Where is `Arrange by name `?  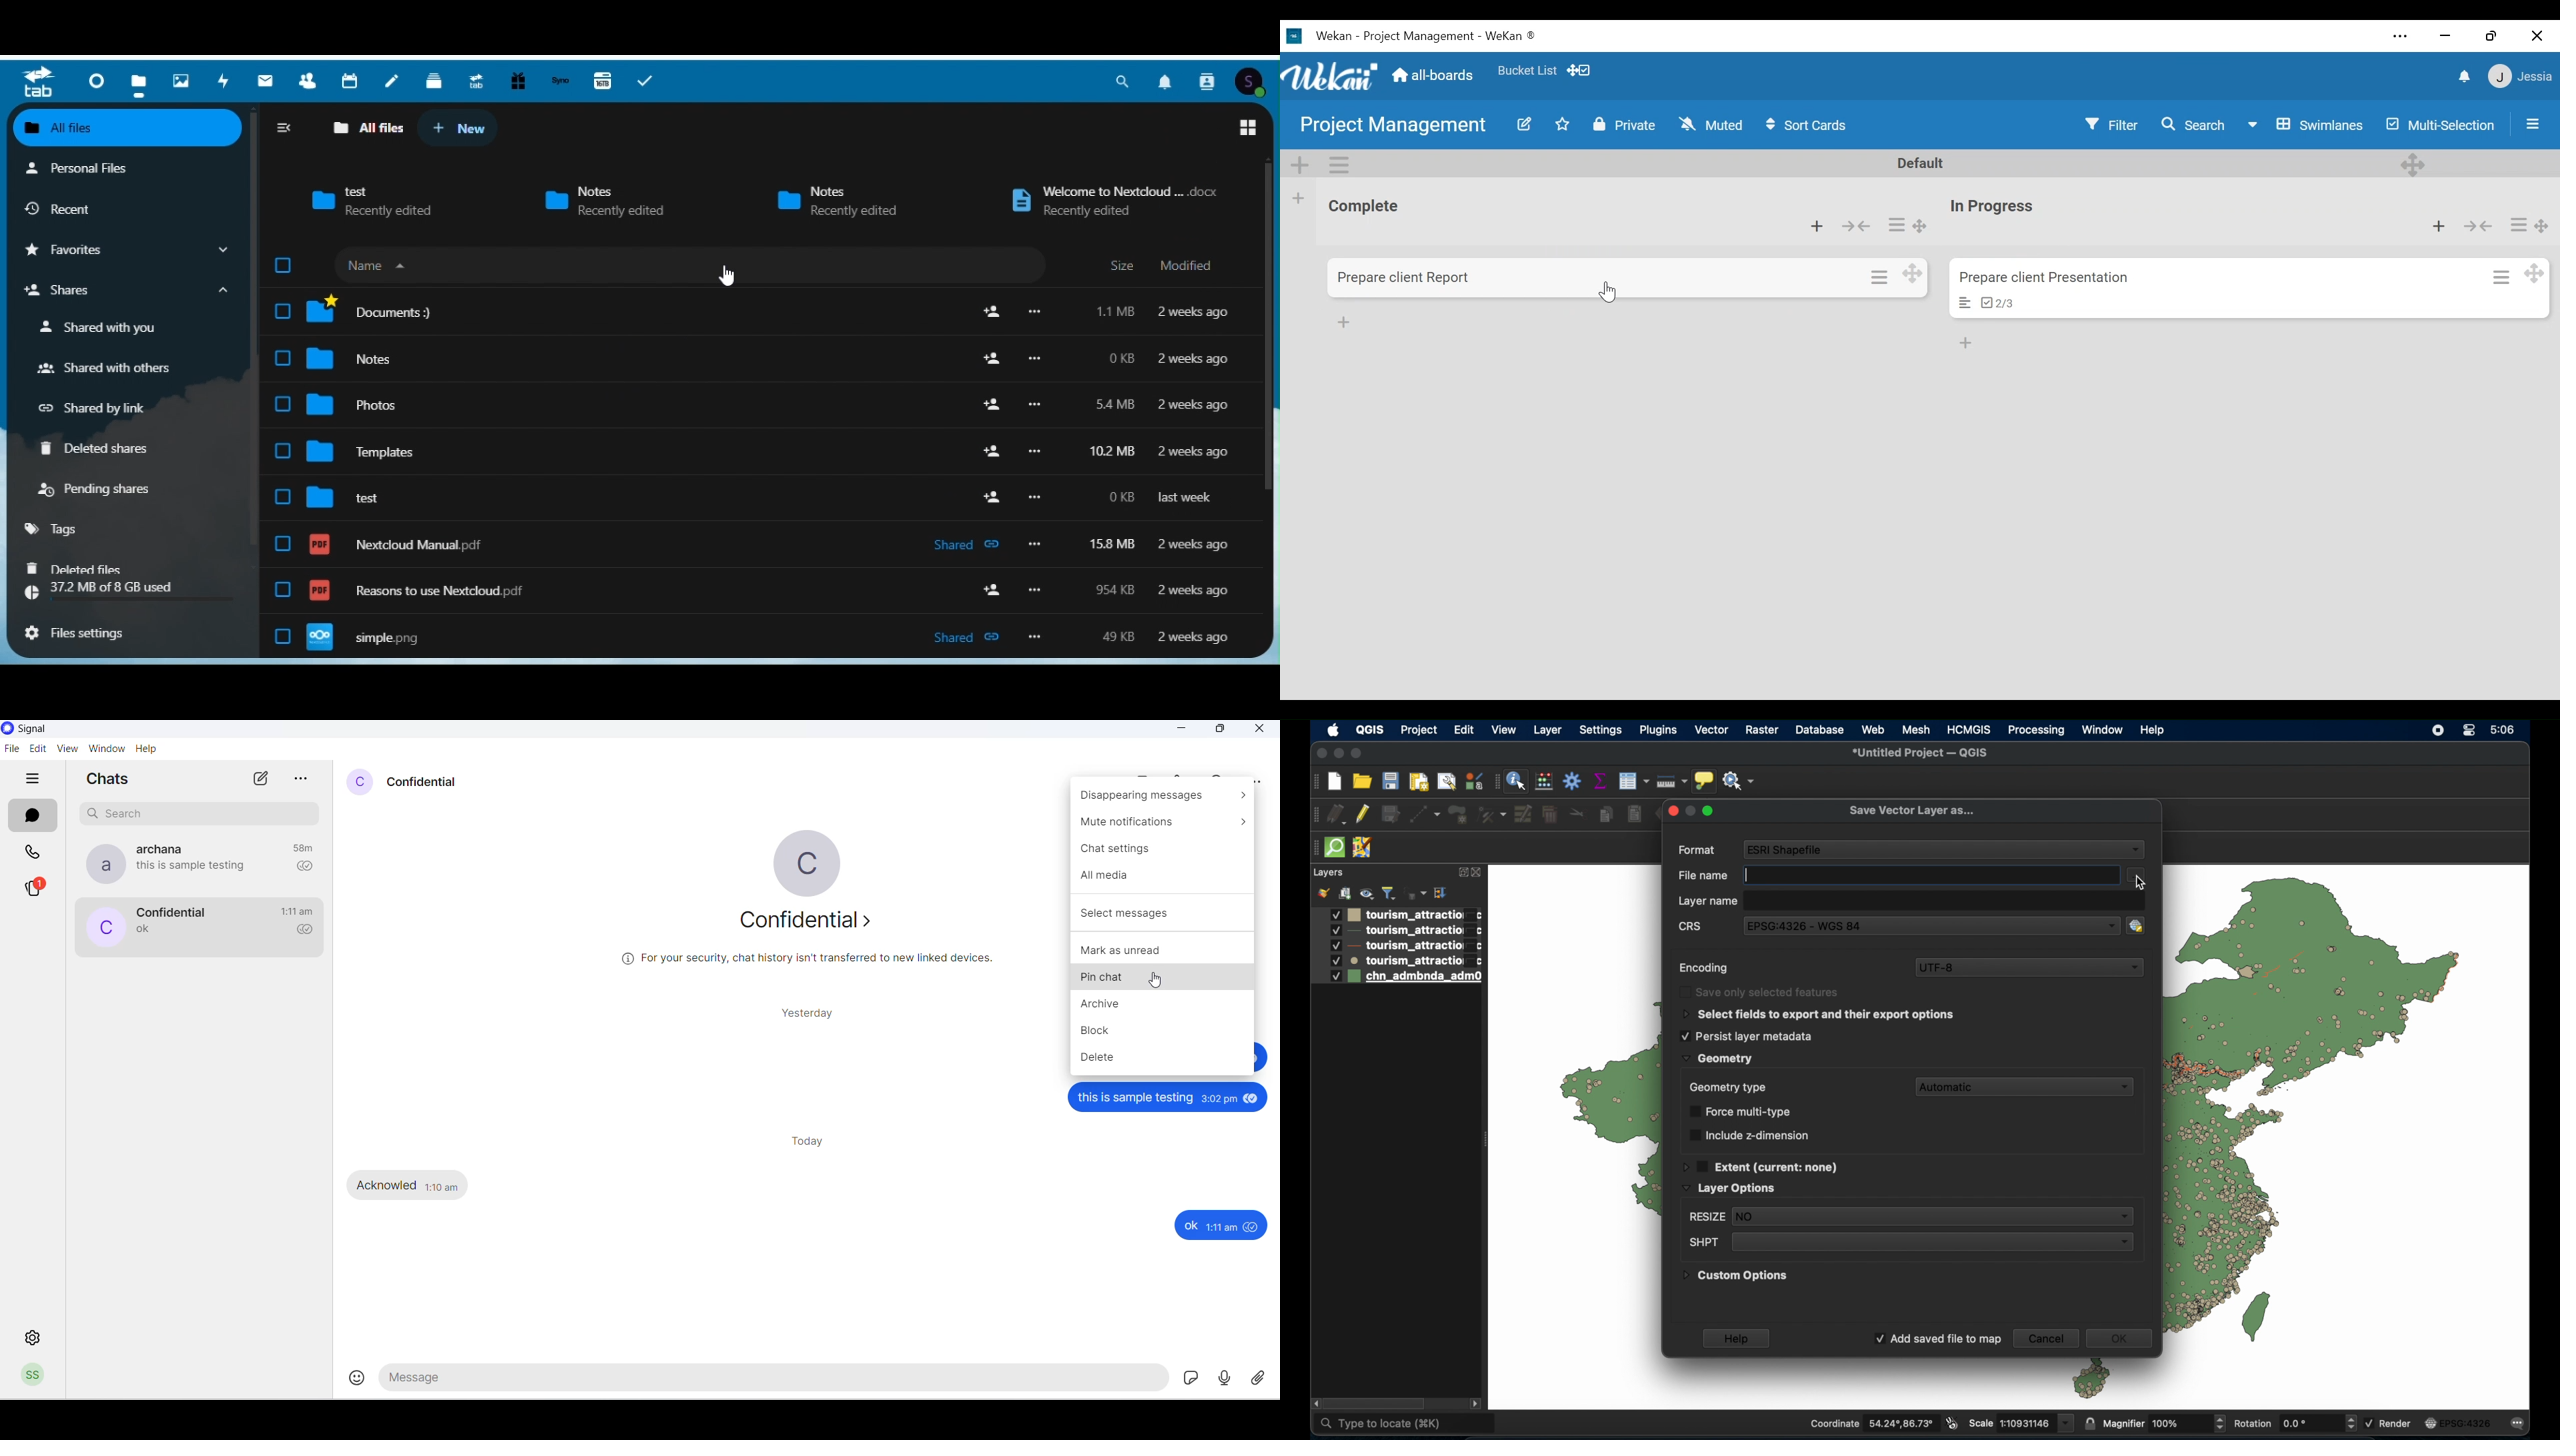
Arrange by name  is located at coordinates (376, 264).